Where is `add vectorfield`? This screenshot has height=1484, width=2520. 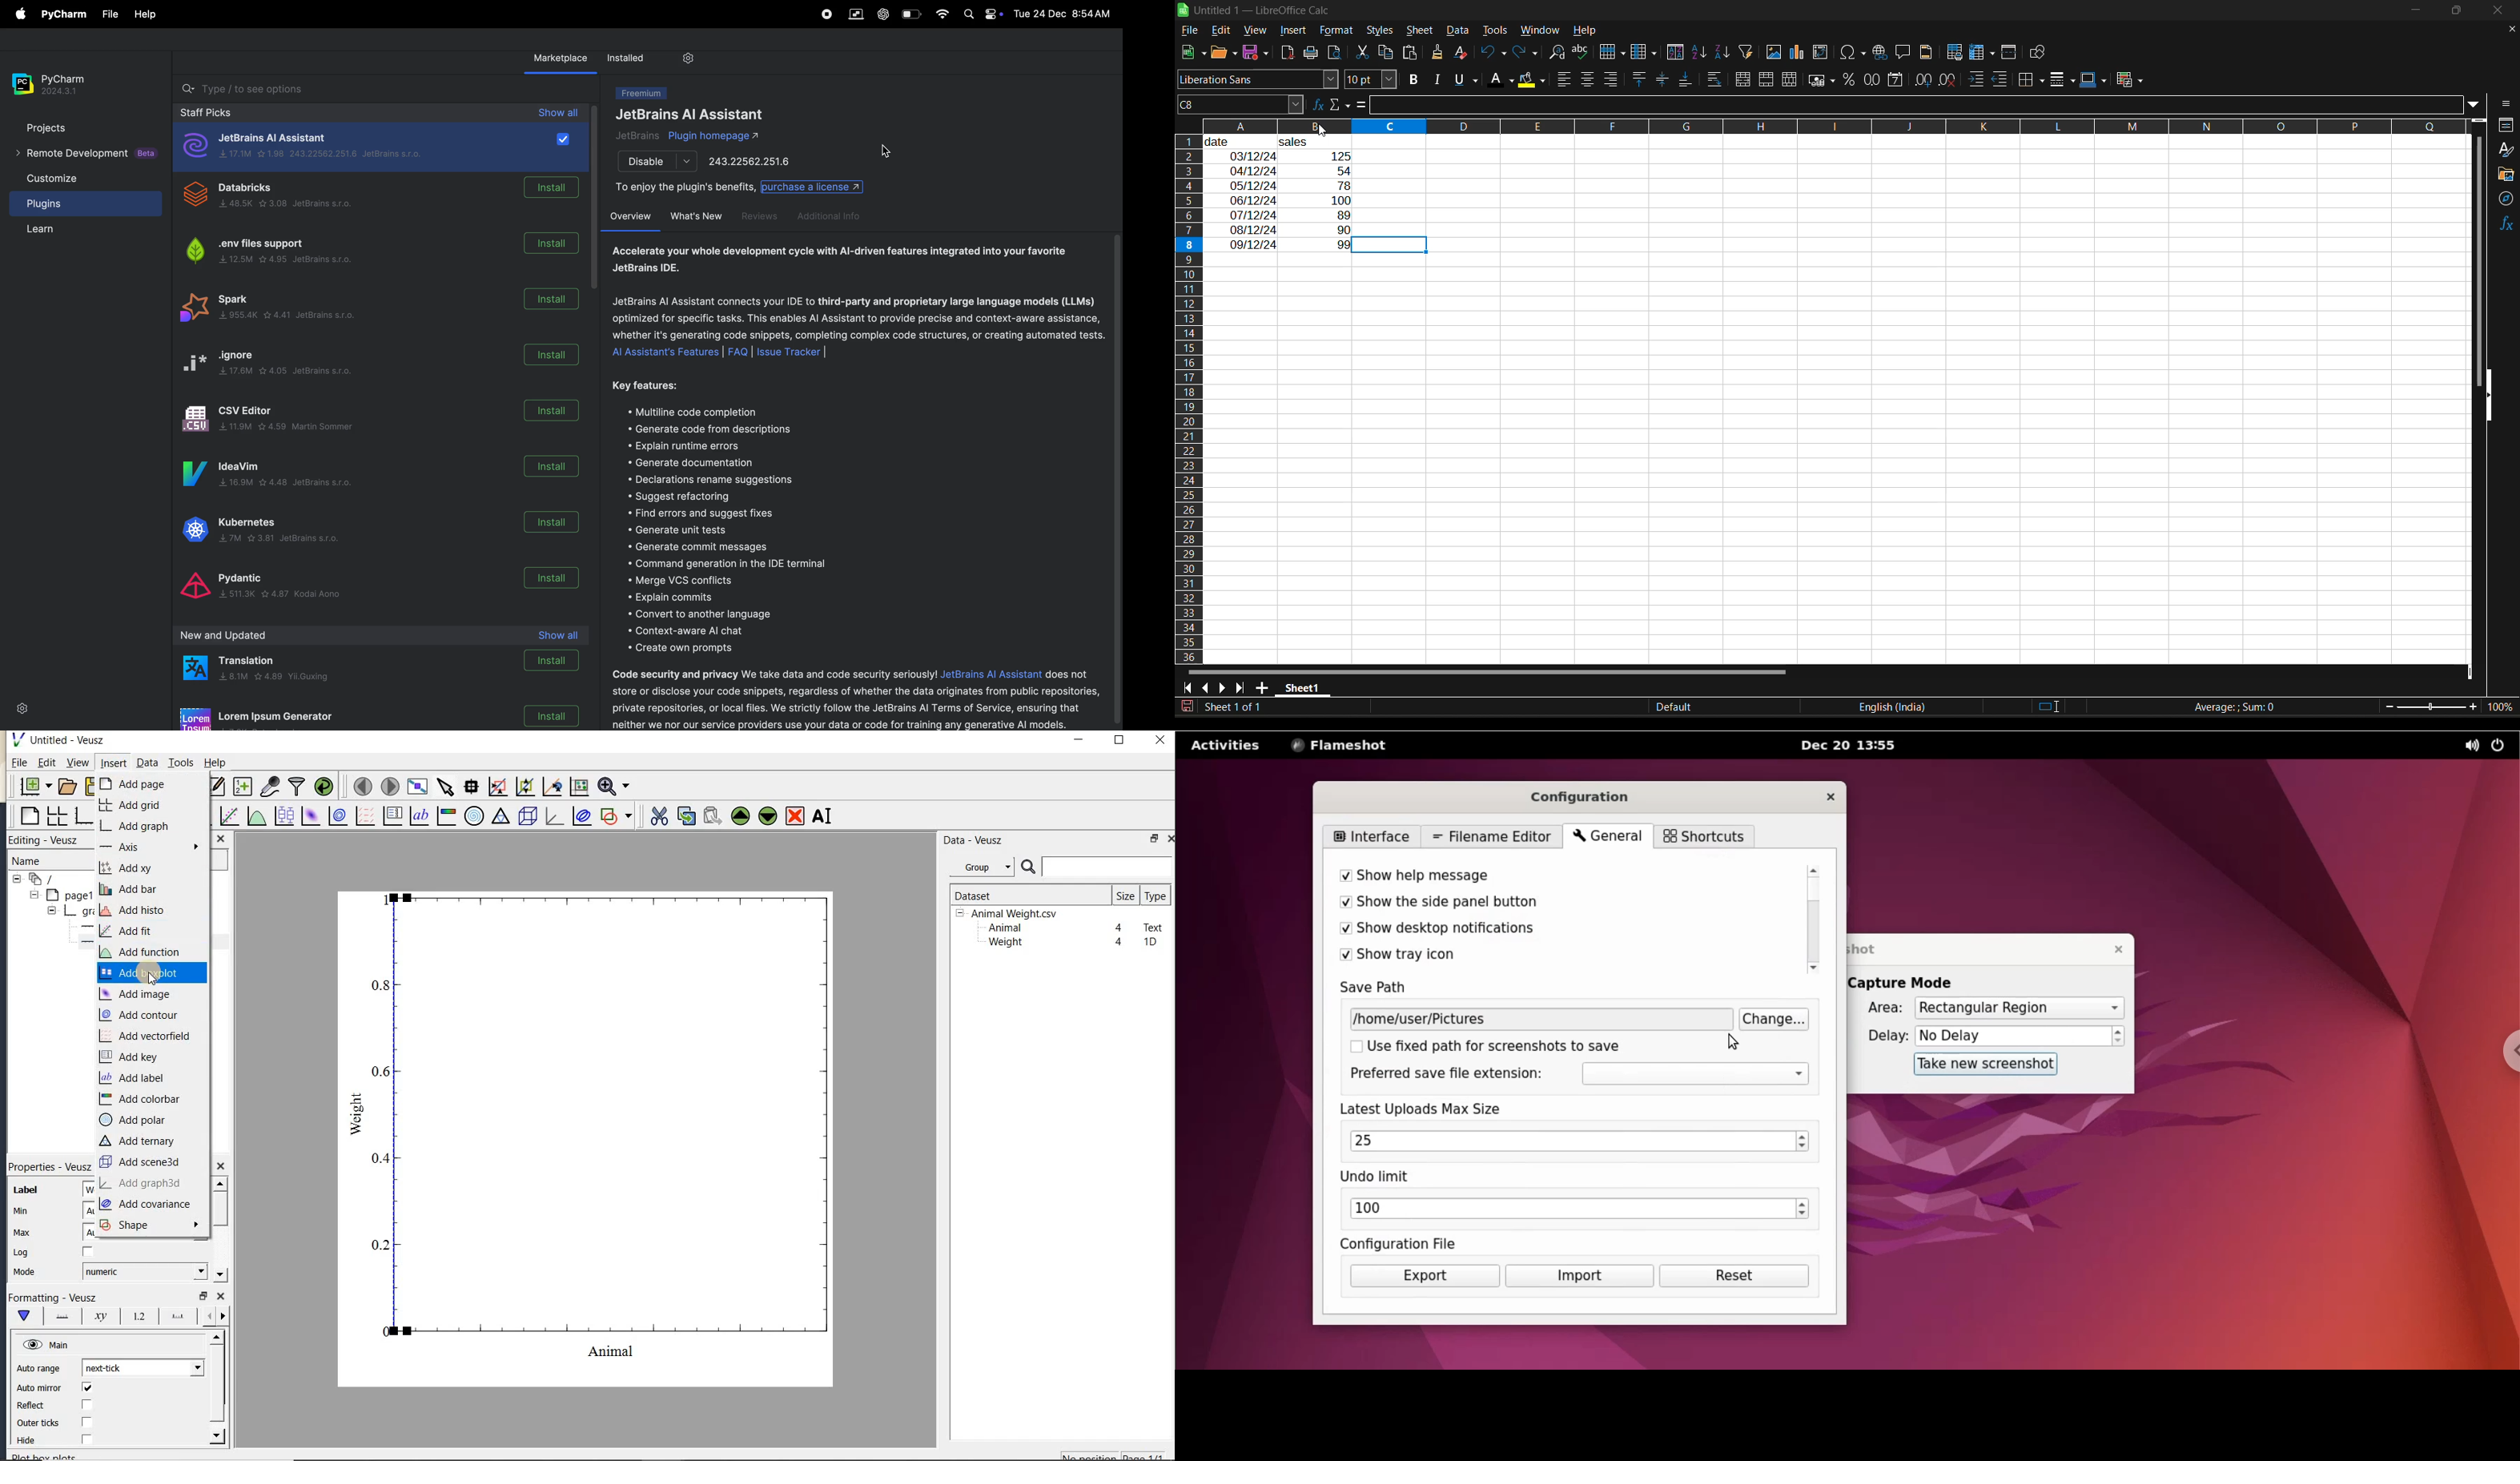 add vectorfield is located at coordinates (148, 1036).